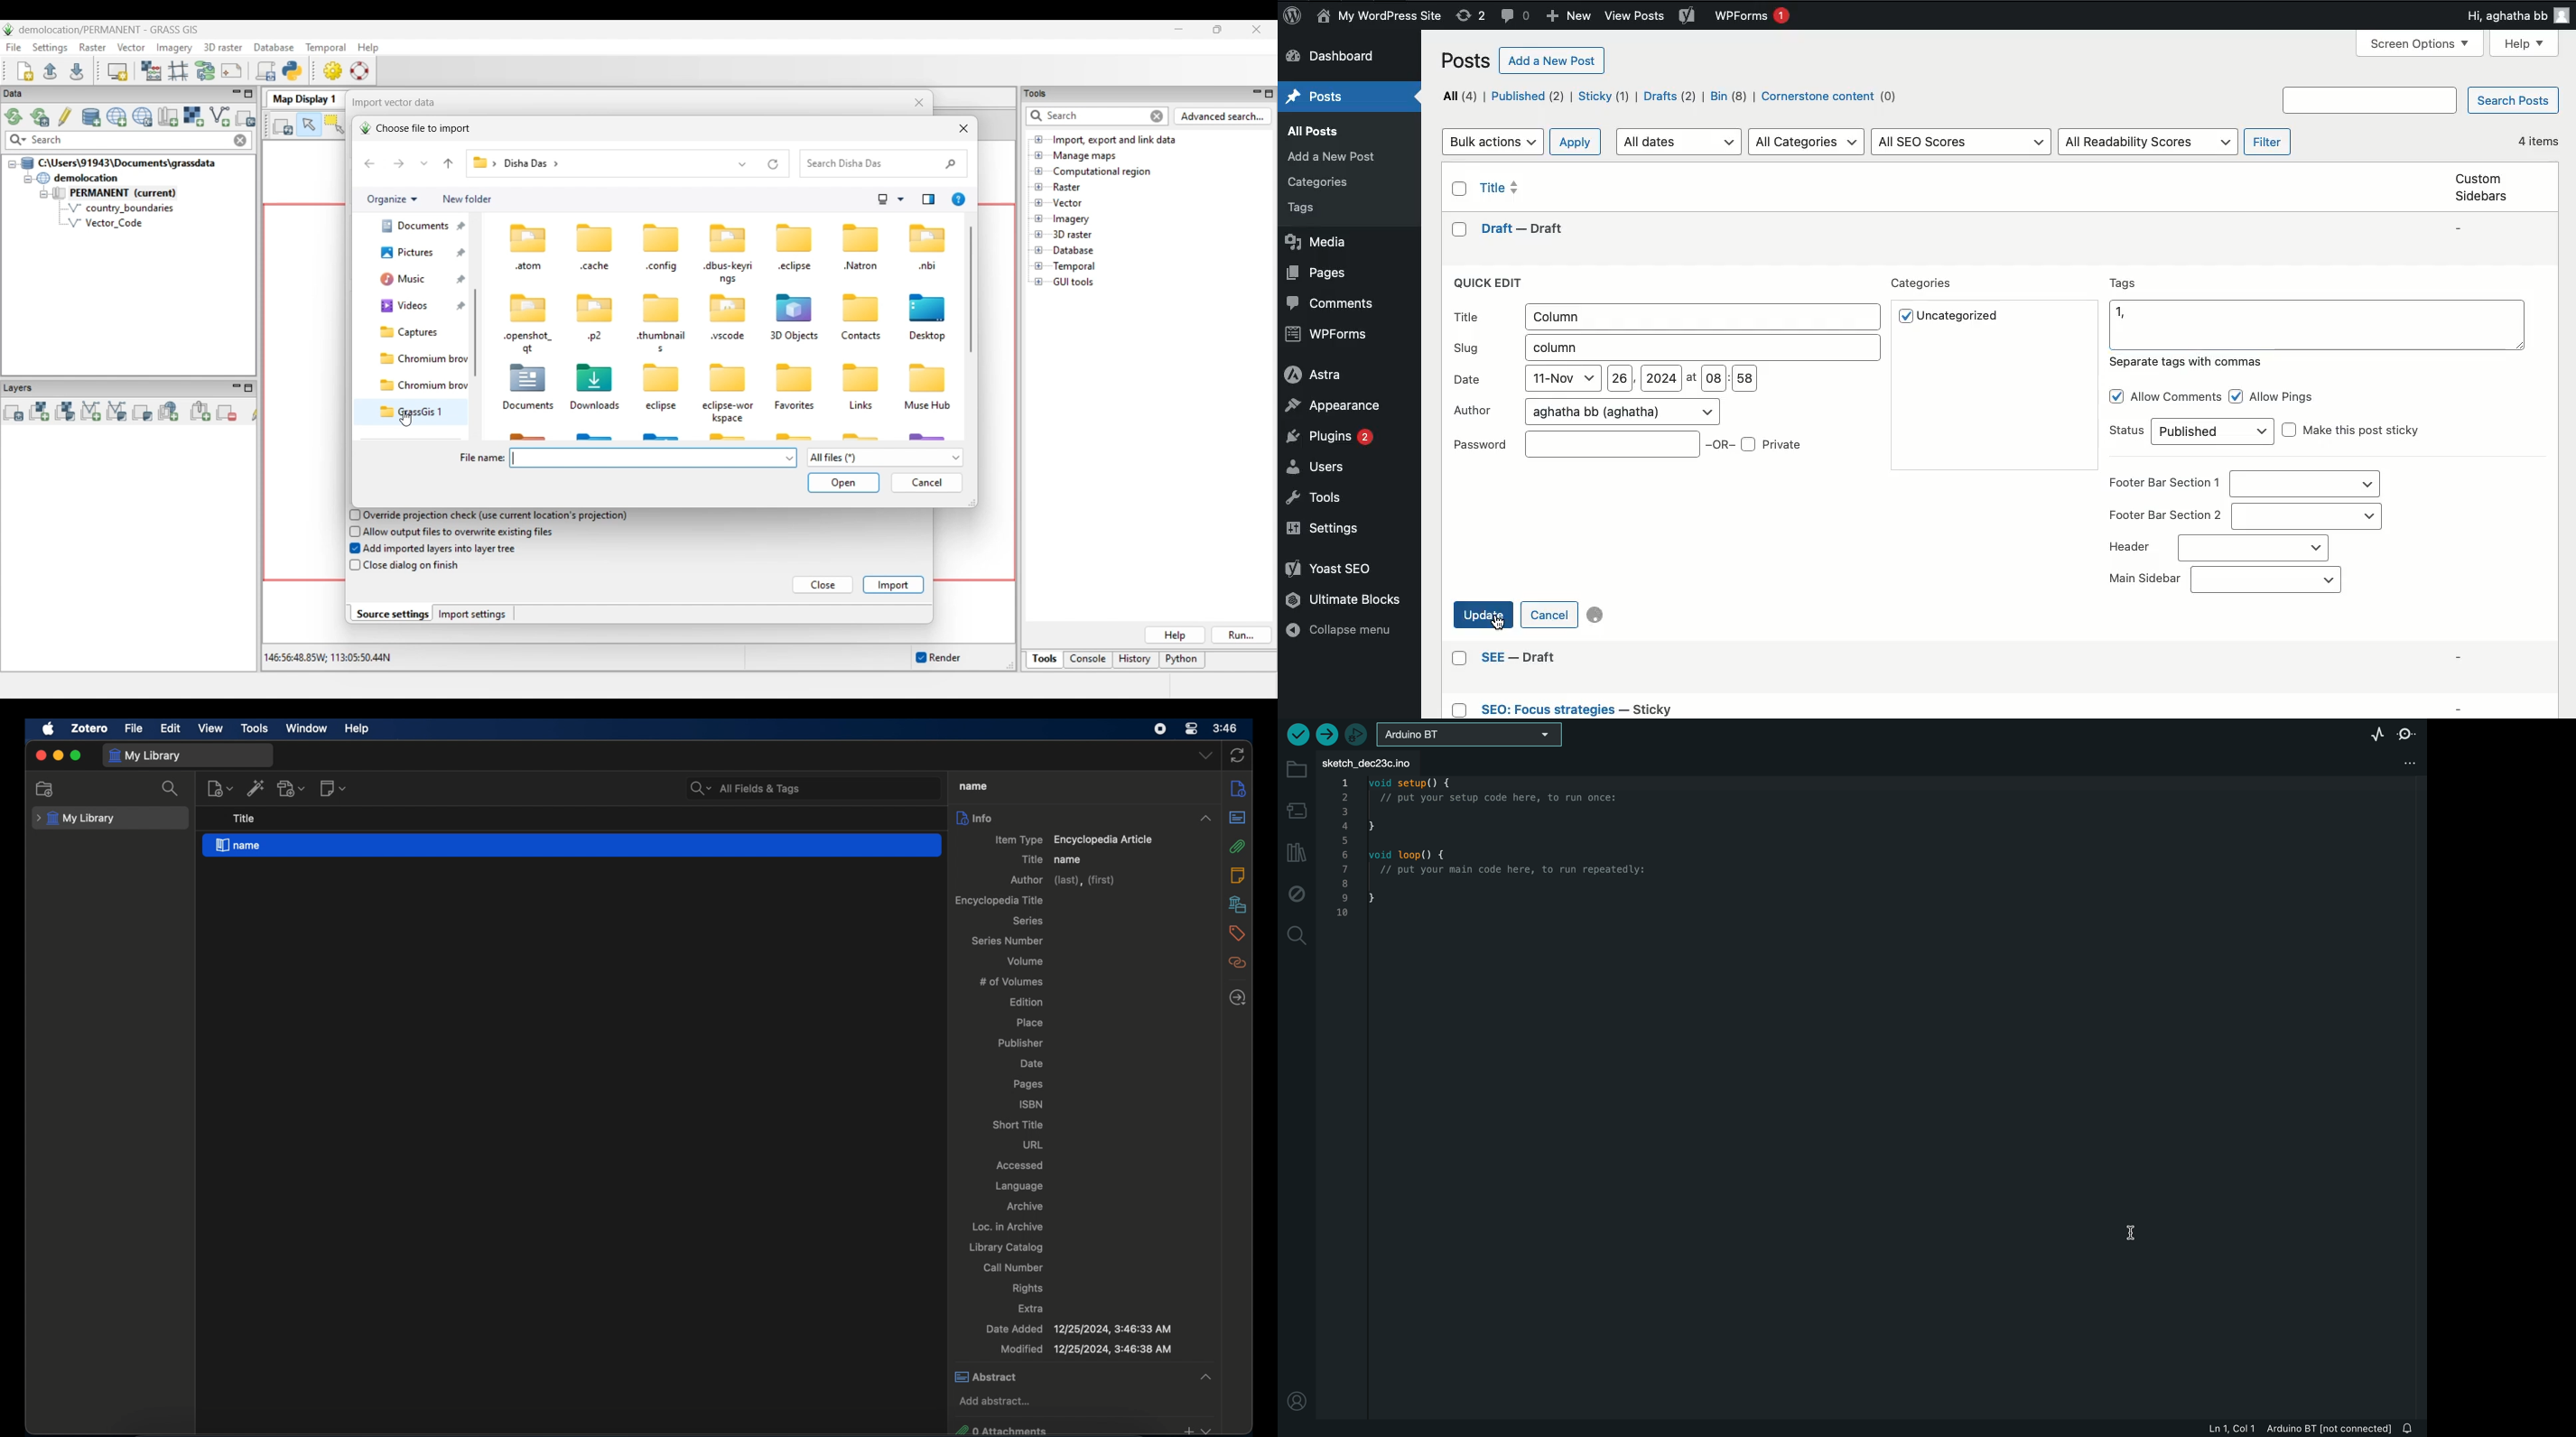 This screenshot has width=2576, height=1456. I want to click on draft -- draft, so click(1524, 230).